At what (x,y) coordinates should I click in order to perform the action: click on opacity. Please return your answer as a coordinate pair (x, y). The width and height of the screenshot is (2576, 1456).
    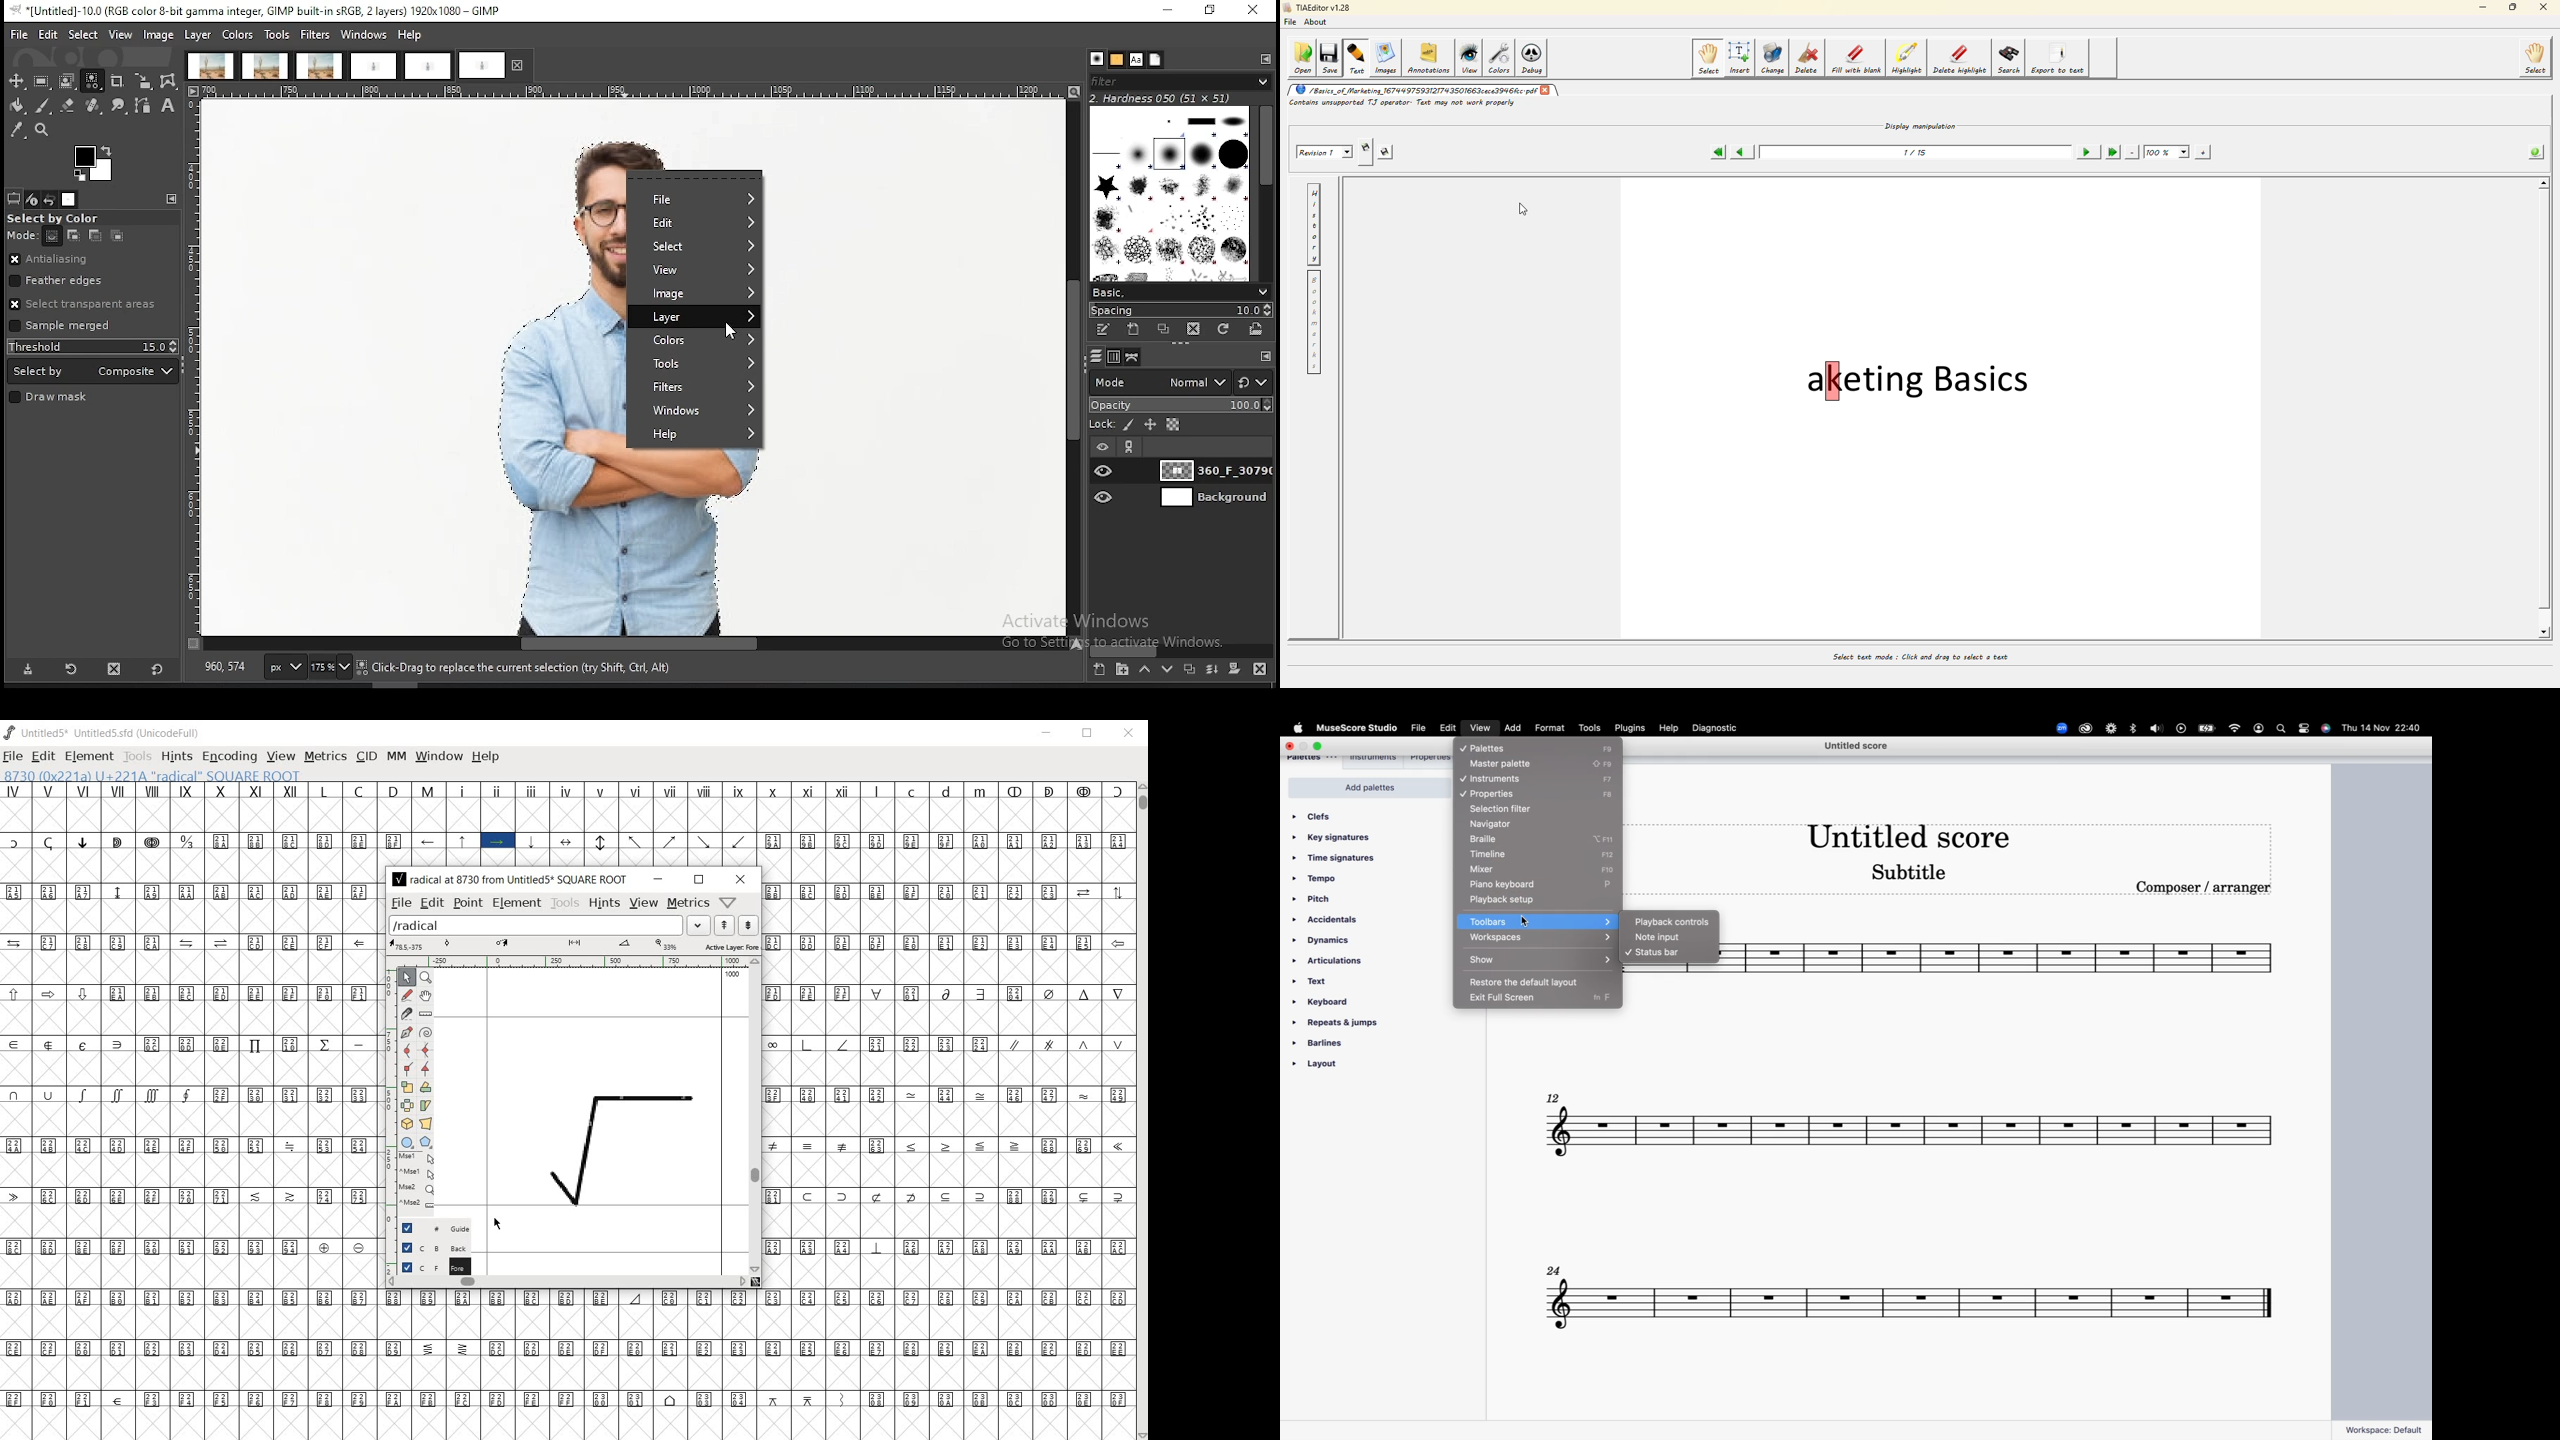
    Looking at the image, I should click on (1180, 406).